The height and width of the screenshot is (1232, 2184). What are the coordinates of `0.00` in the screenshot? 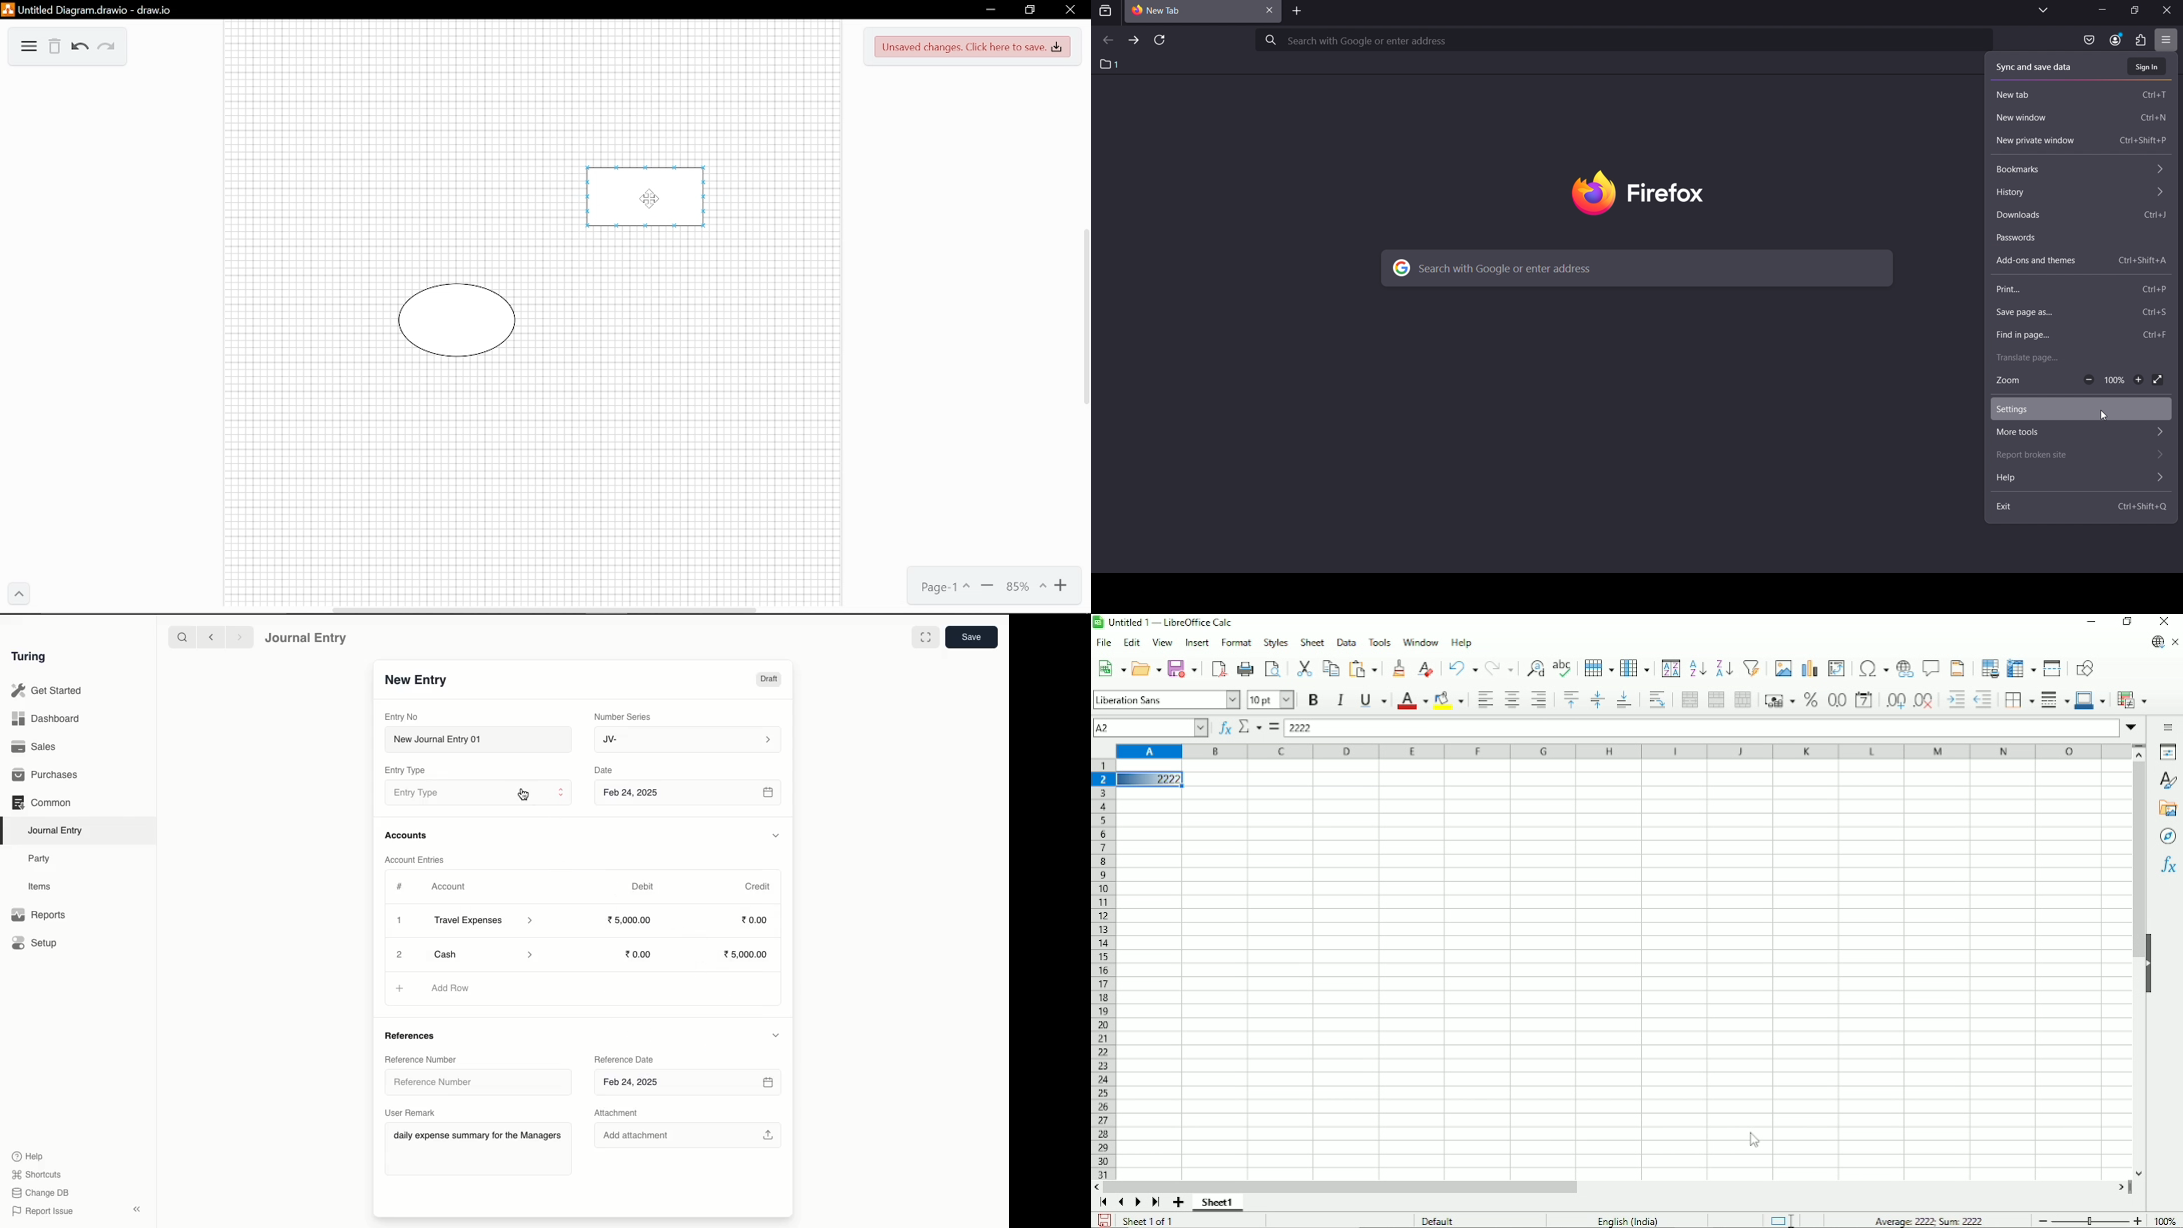 It's located at (639, 955).